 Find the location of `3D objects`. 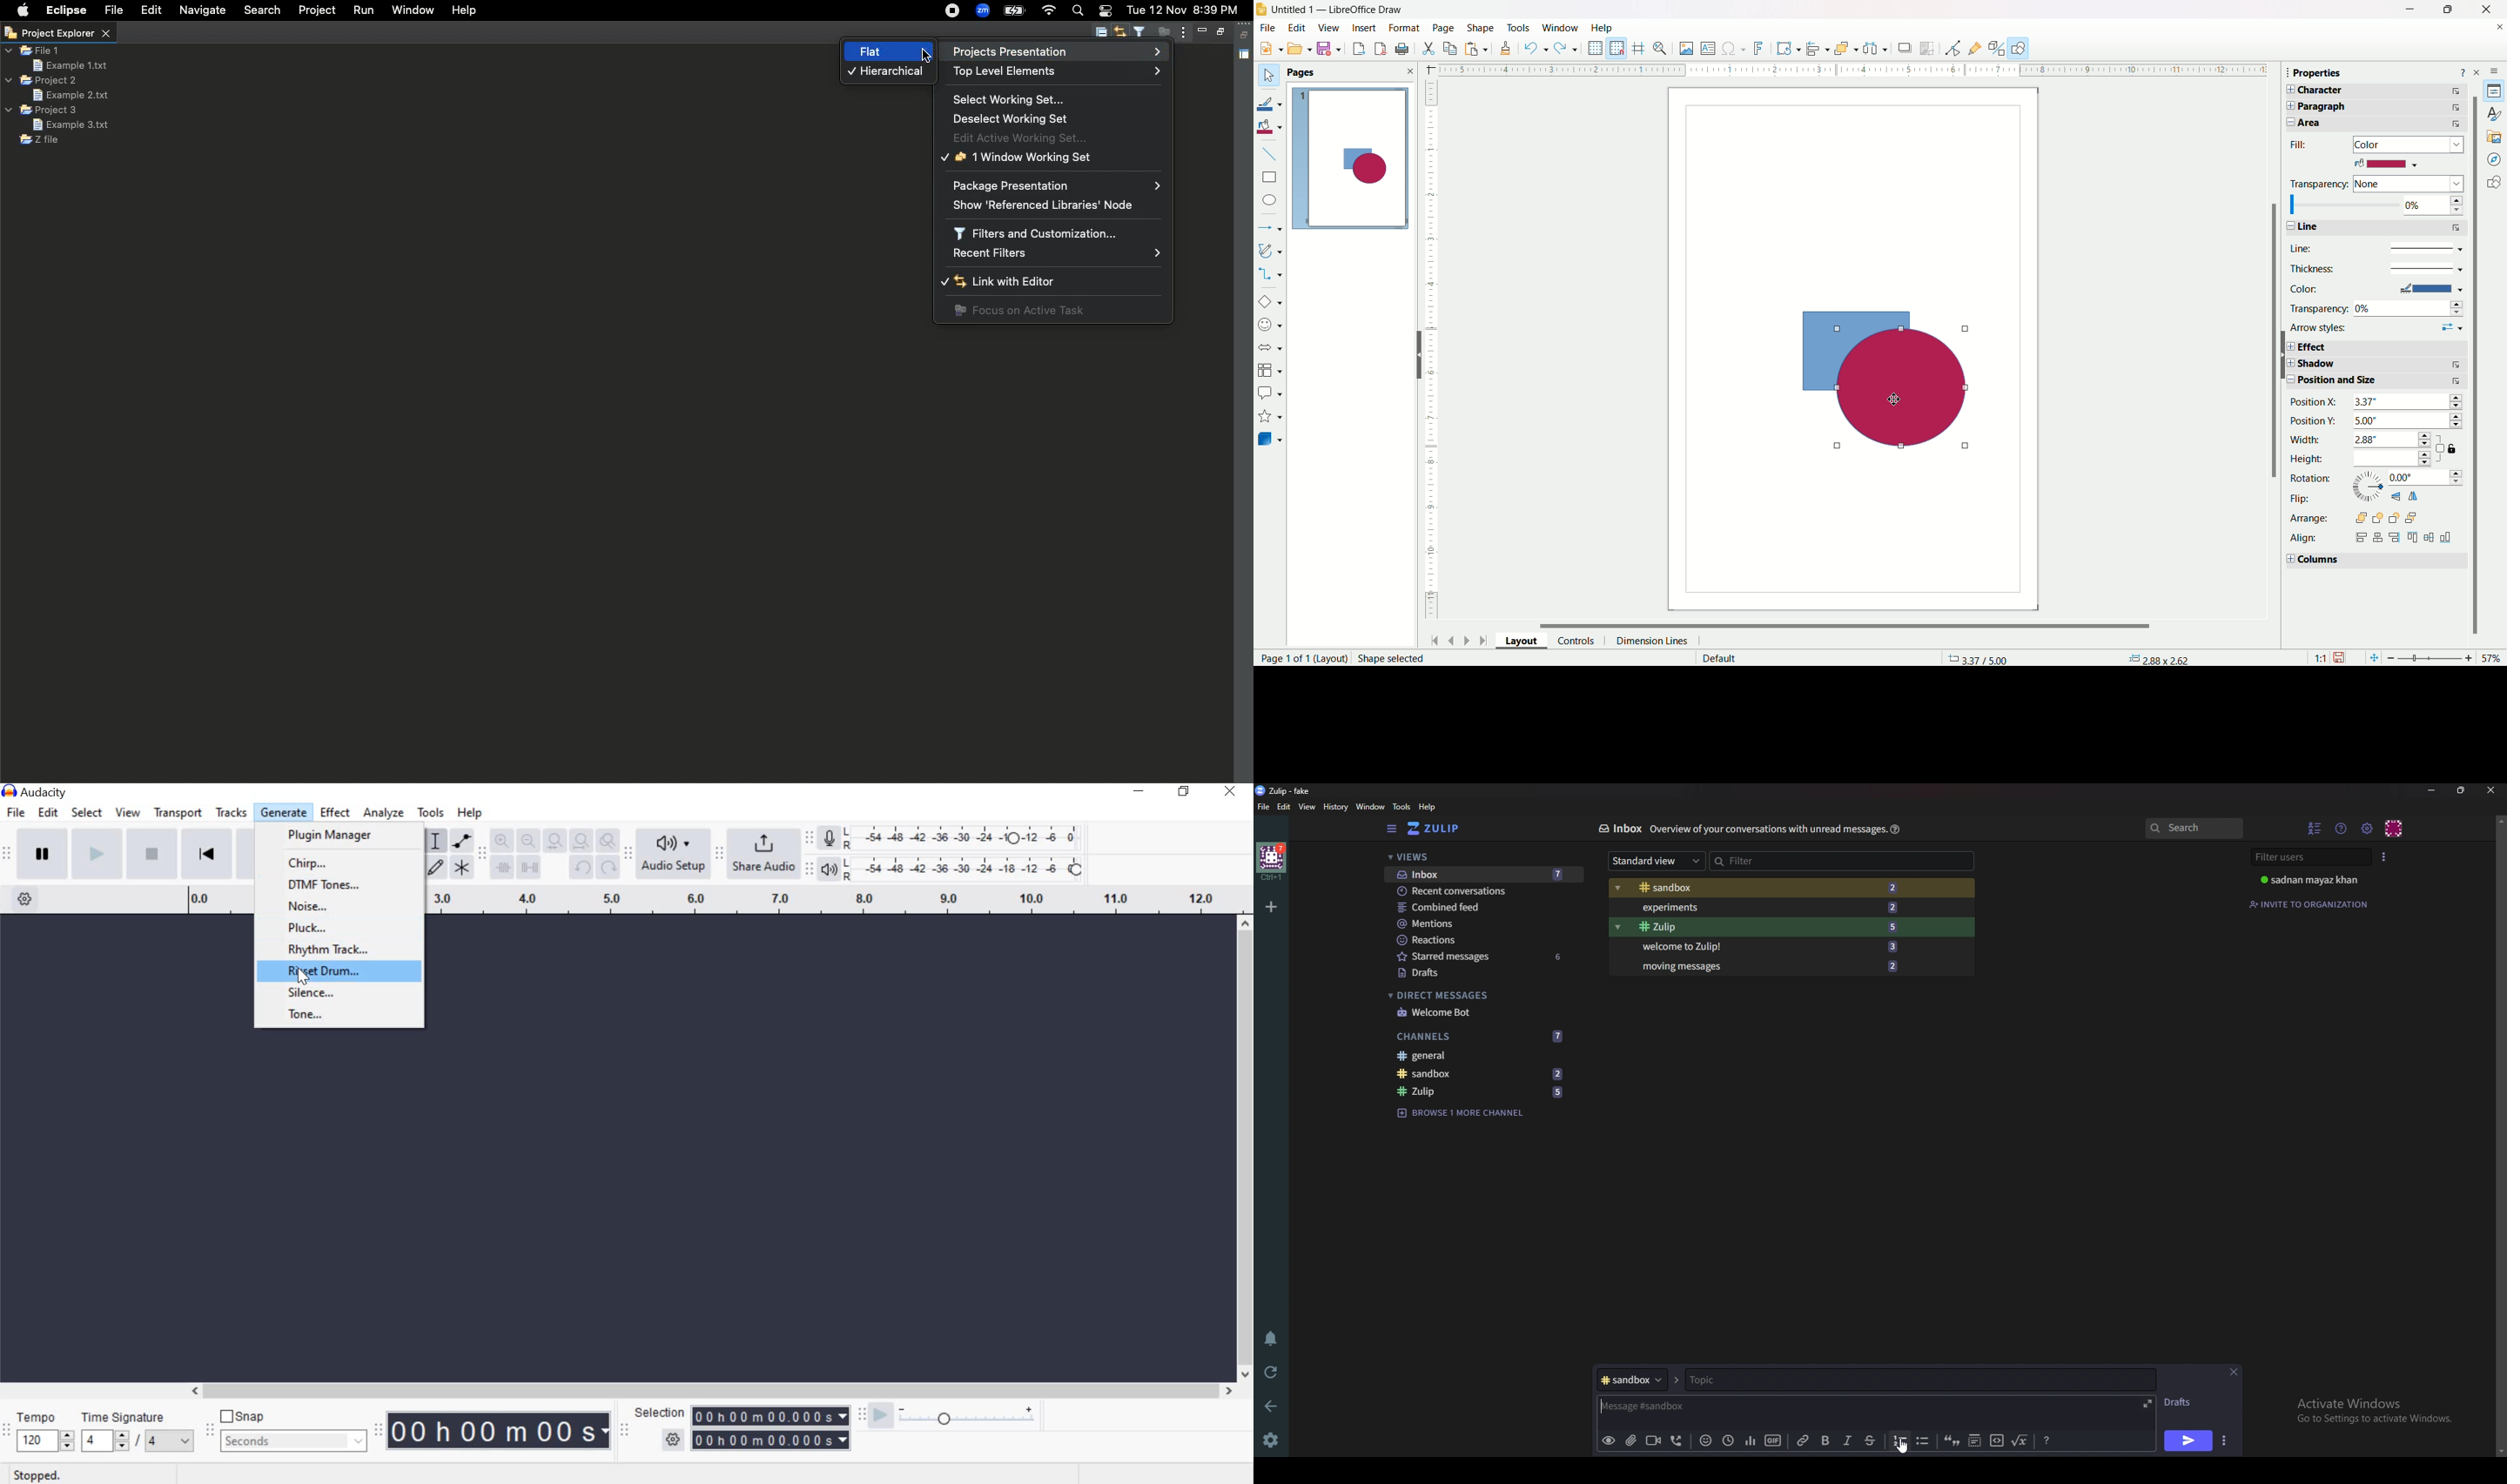

3D objects is located at coordinates (1271, 441).